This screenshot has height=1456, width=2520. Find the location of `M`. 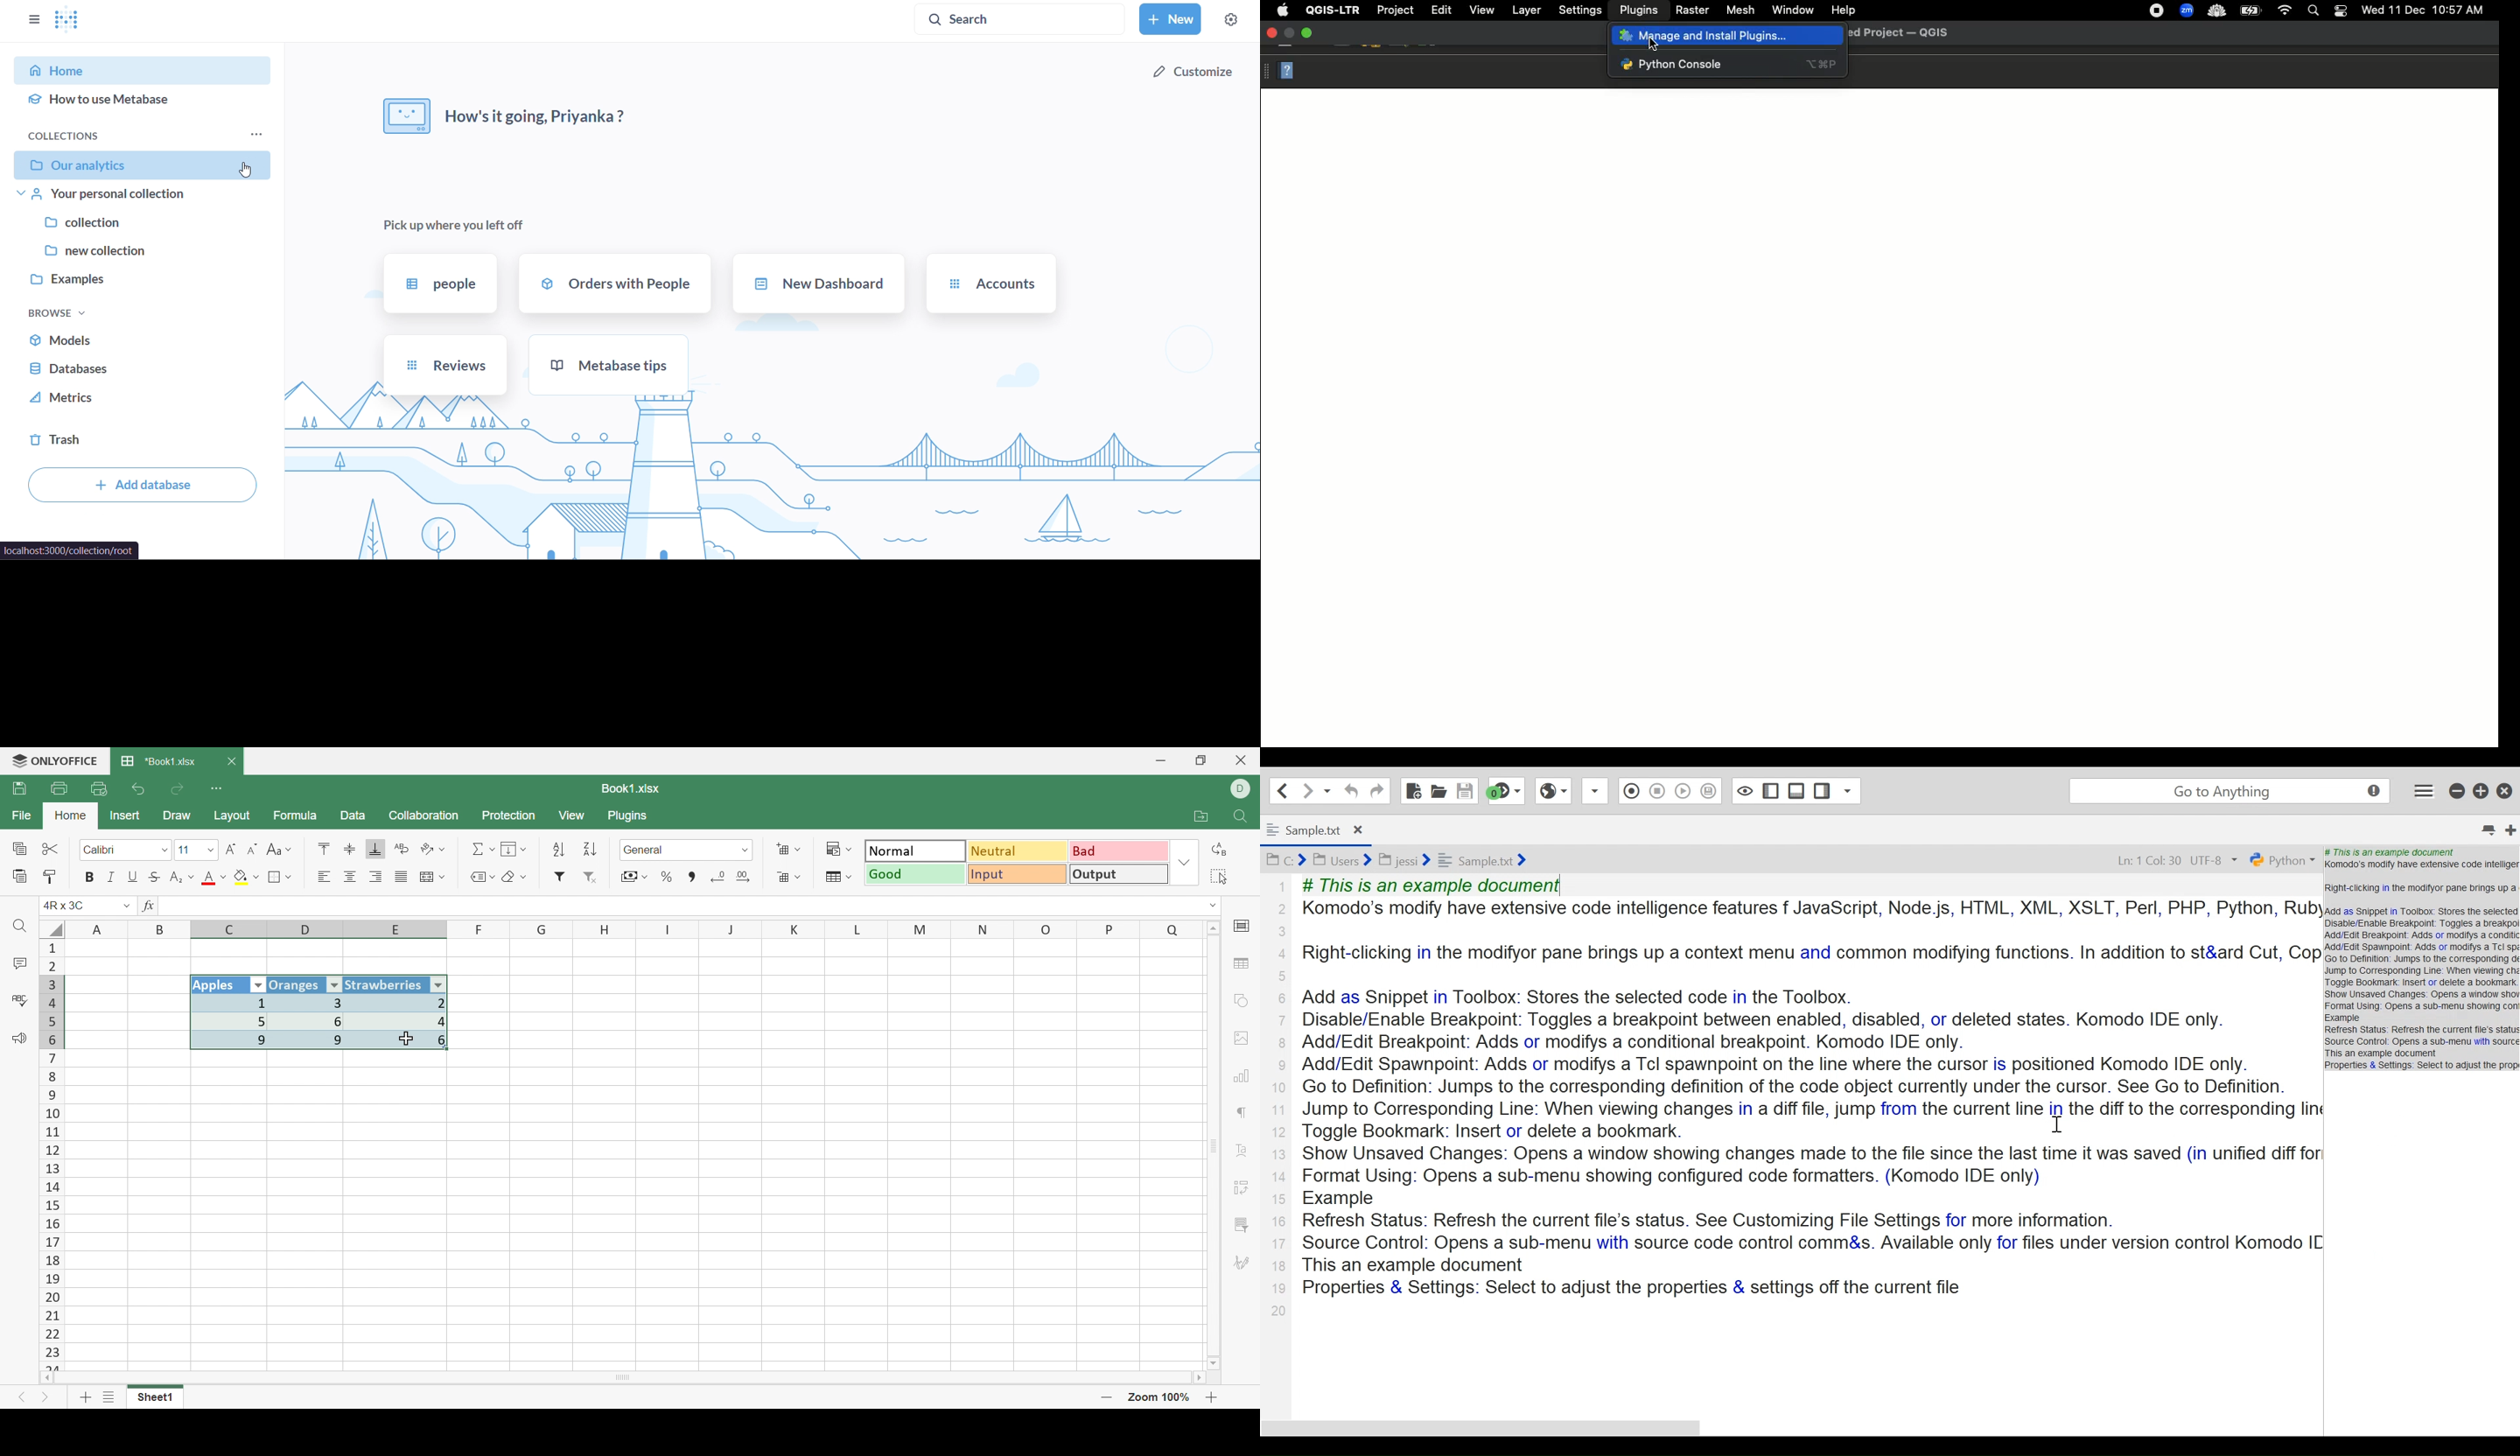

M is located at coordinates (920, 929).